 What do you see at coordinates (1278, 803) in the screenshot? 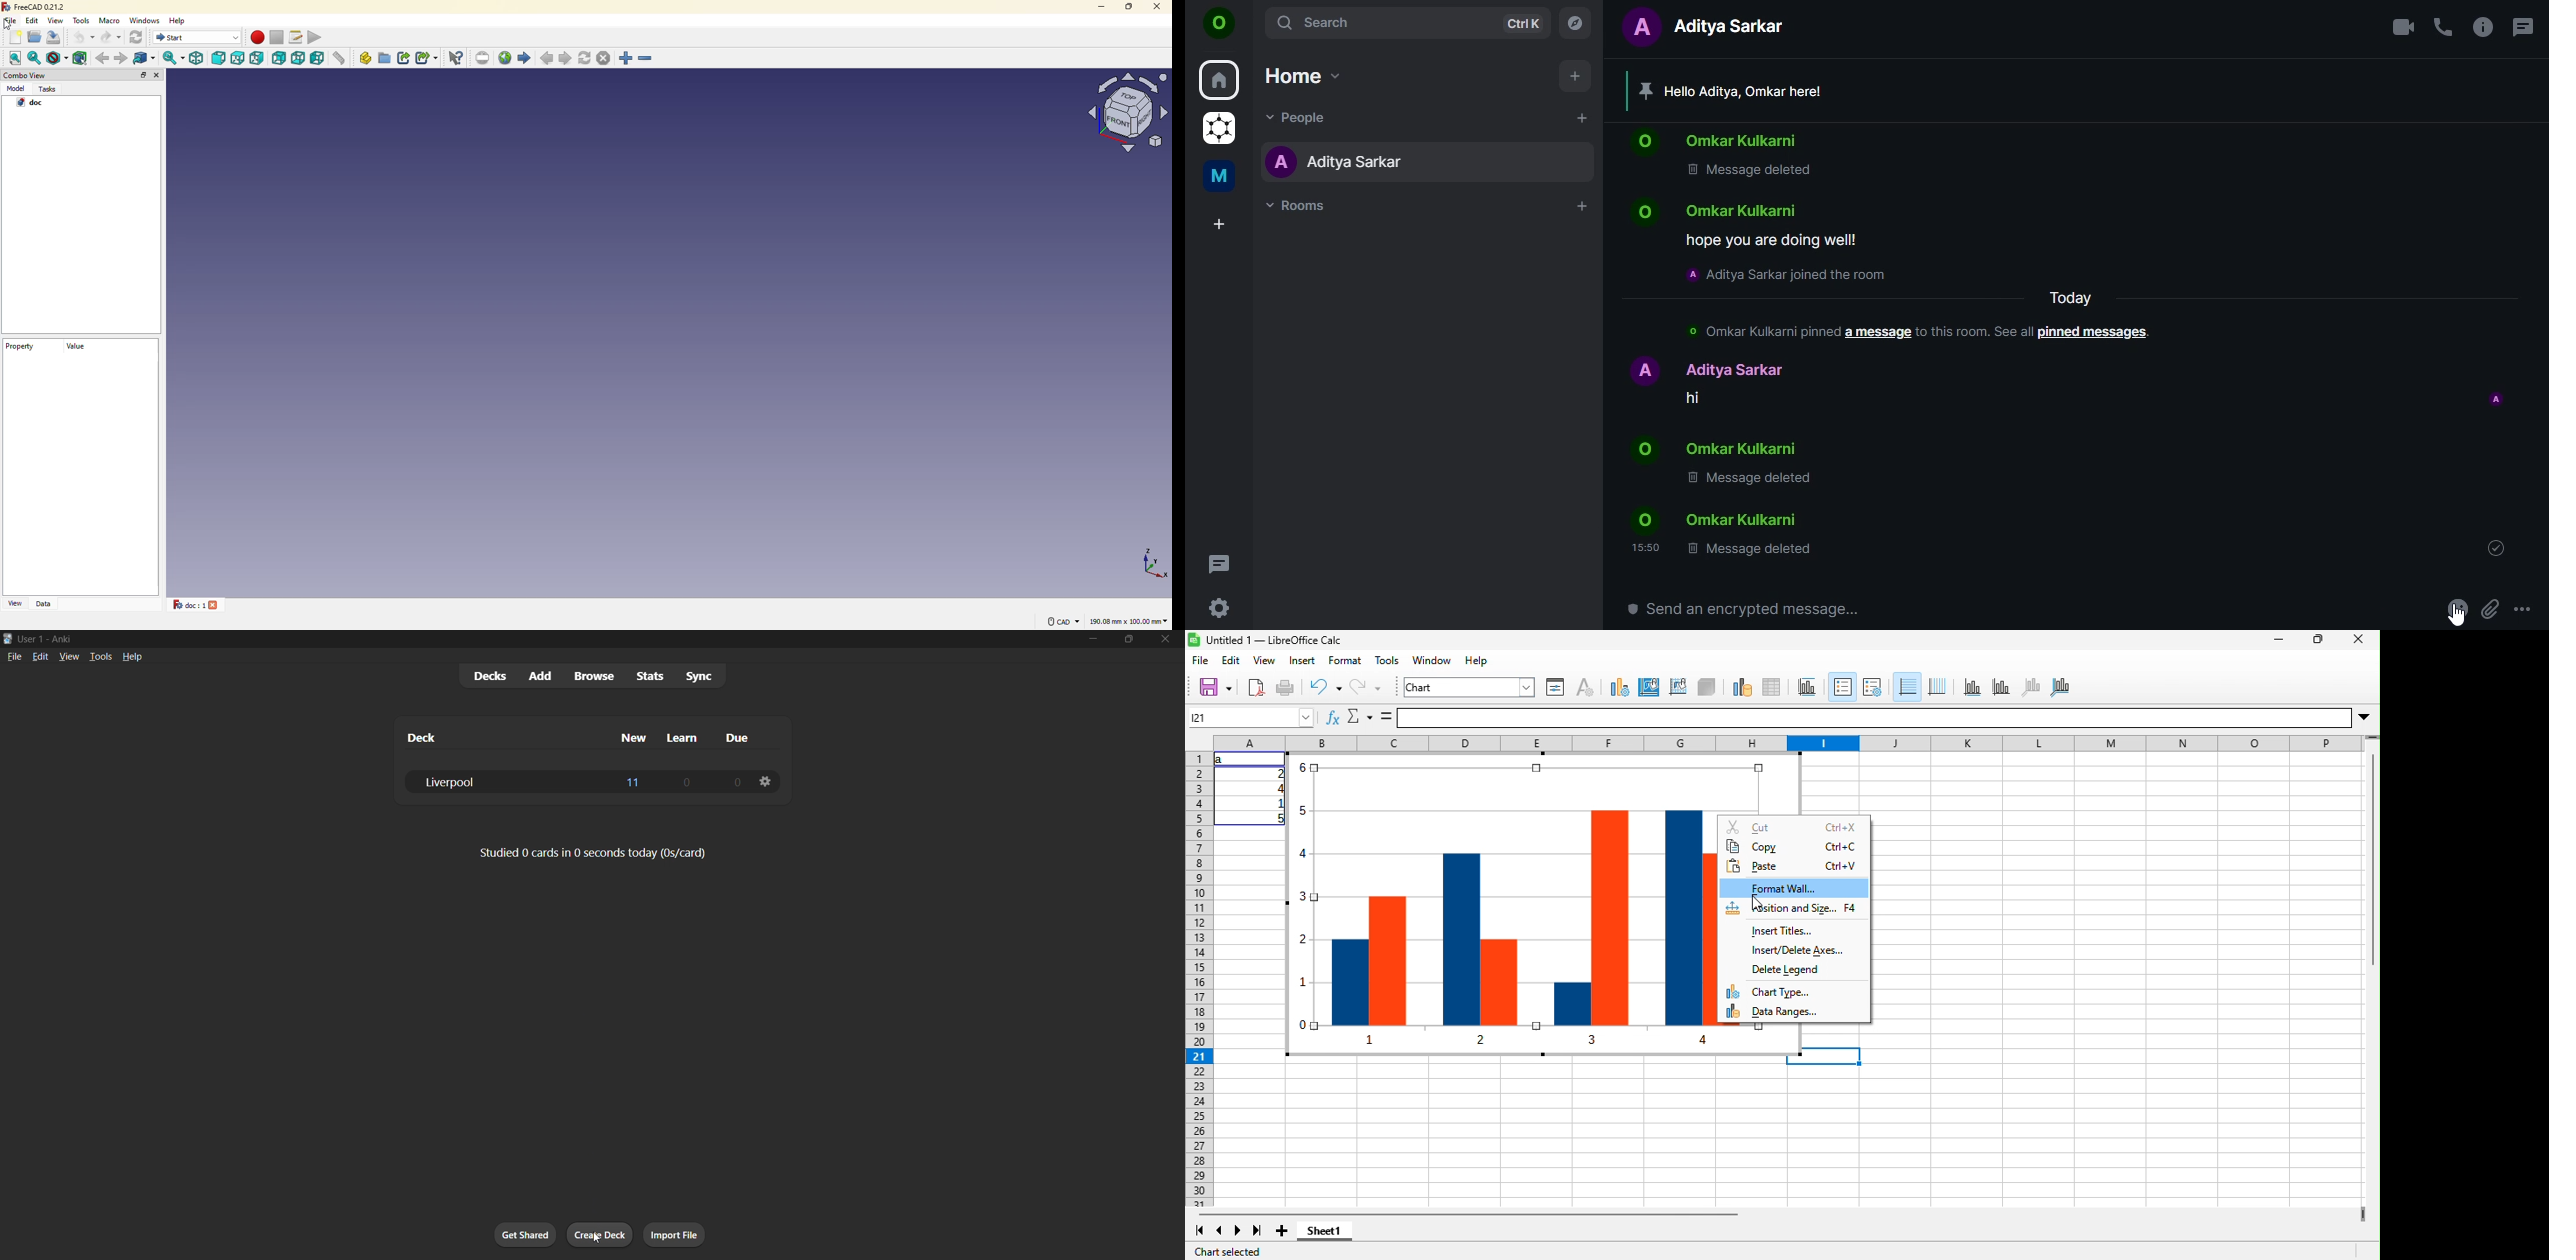
I see `1` at bounding box center [1278, 803].